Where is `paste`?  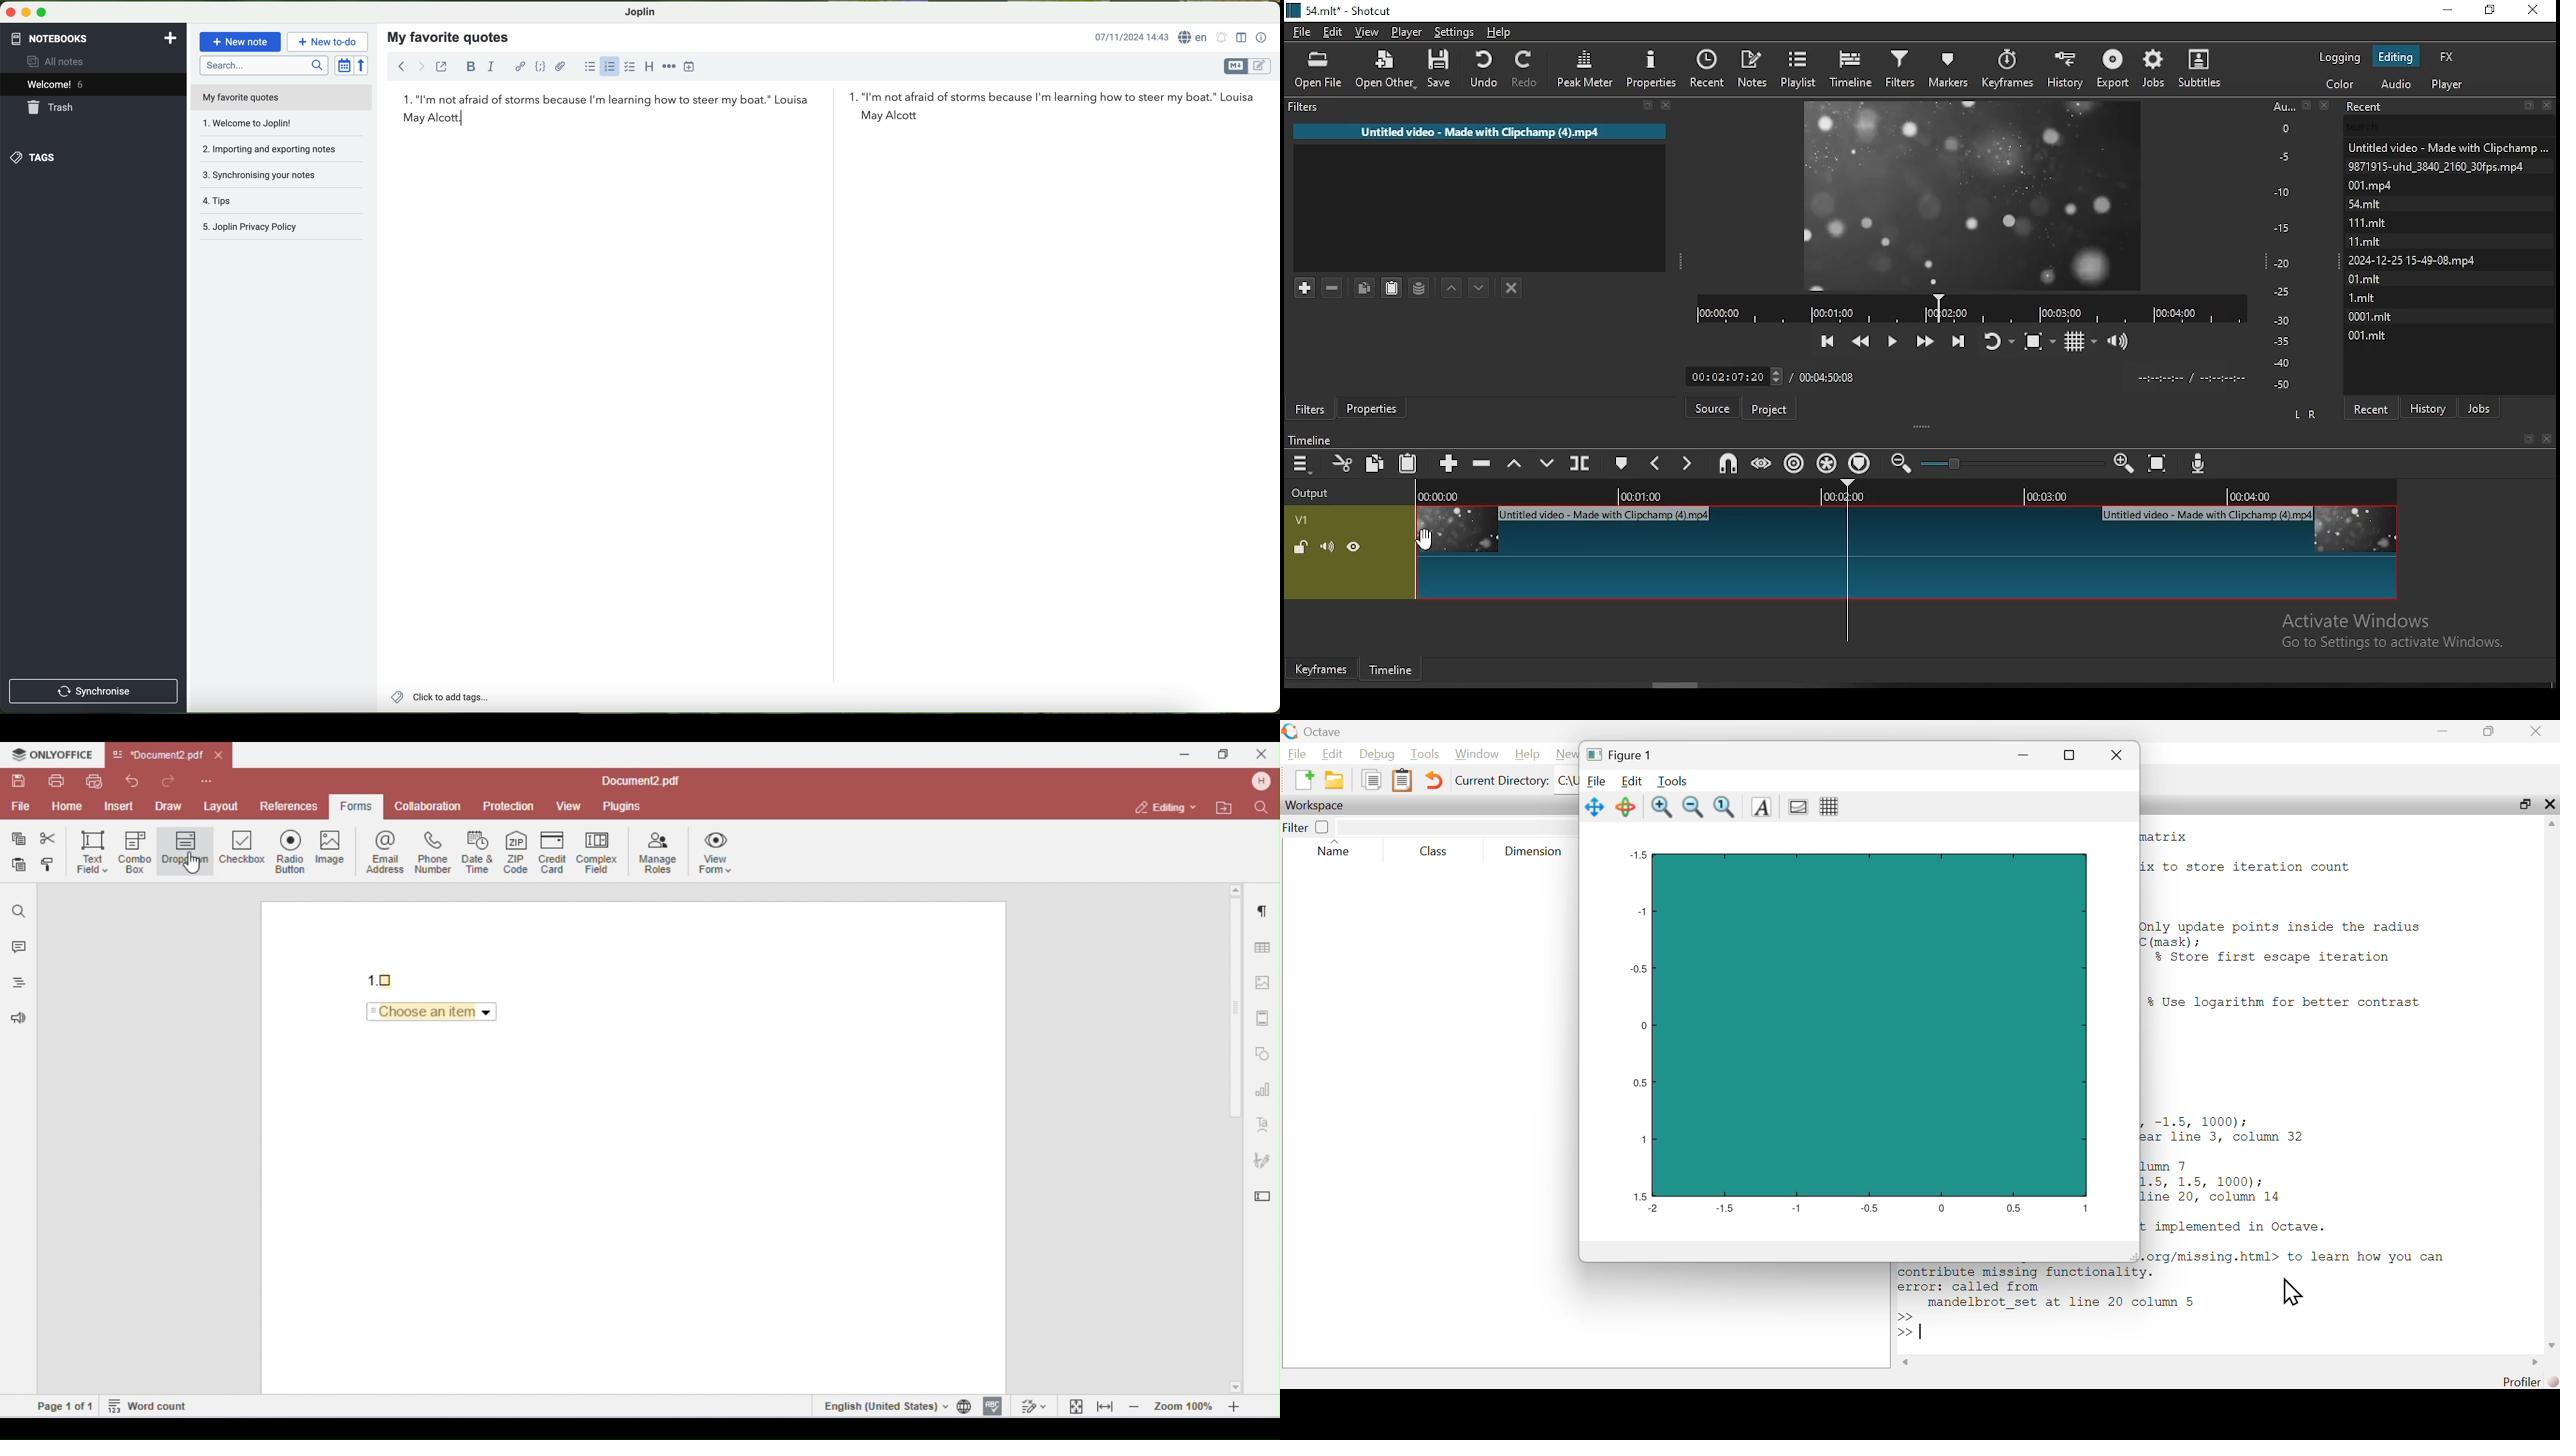
paste is located at coordinates (1390, 288).